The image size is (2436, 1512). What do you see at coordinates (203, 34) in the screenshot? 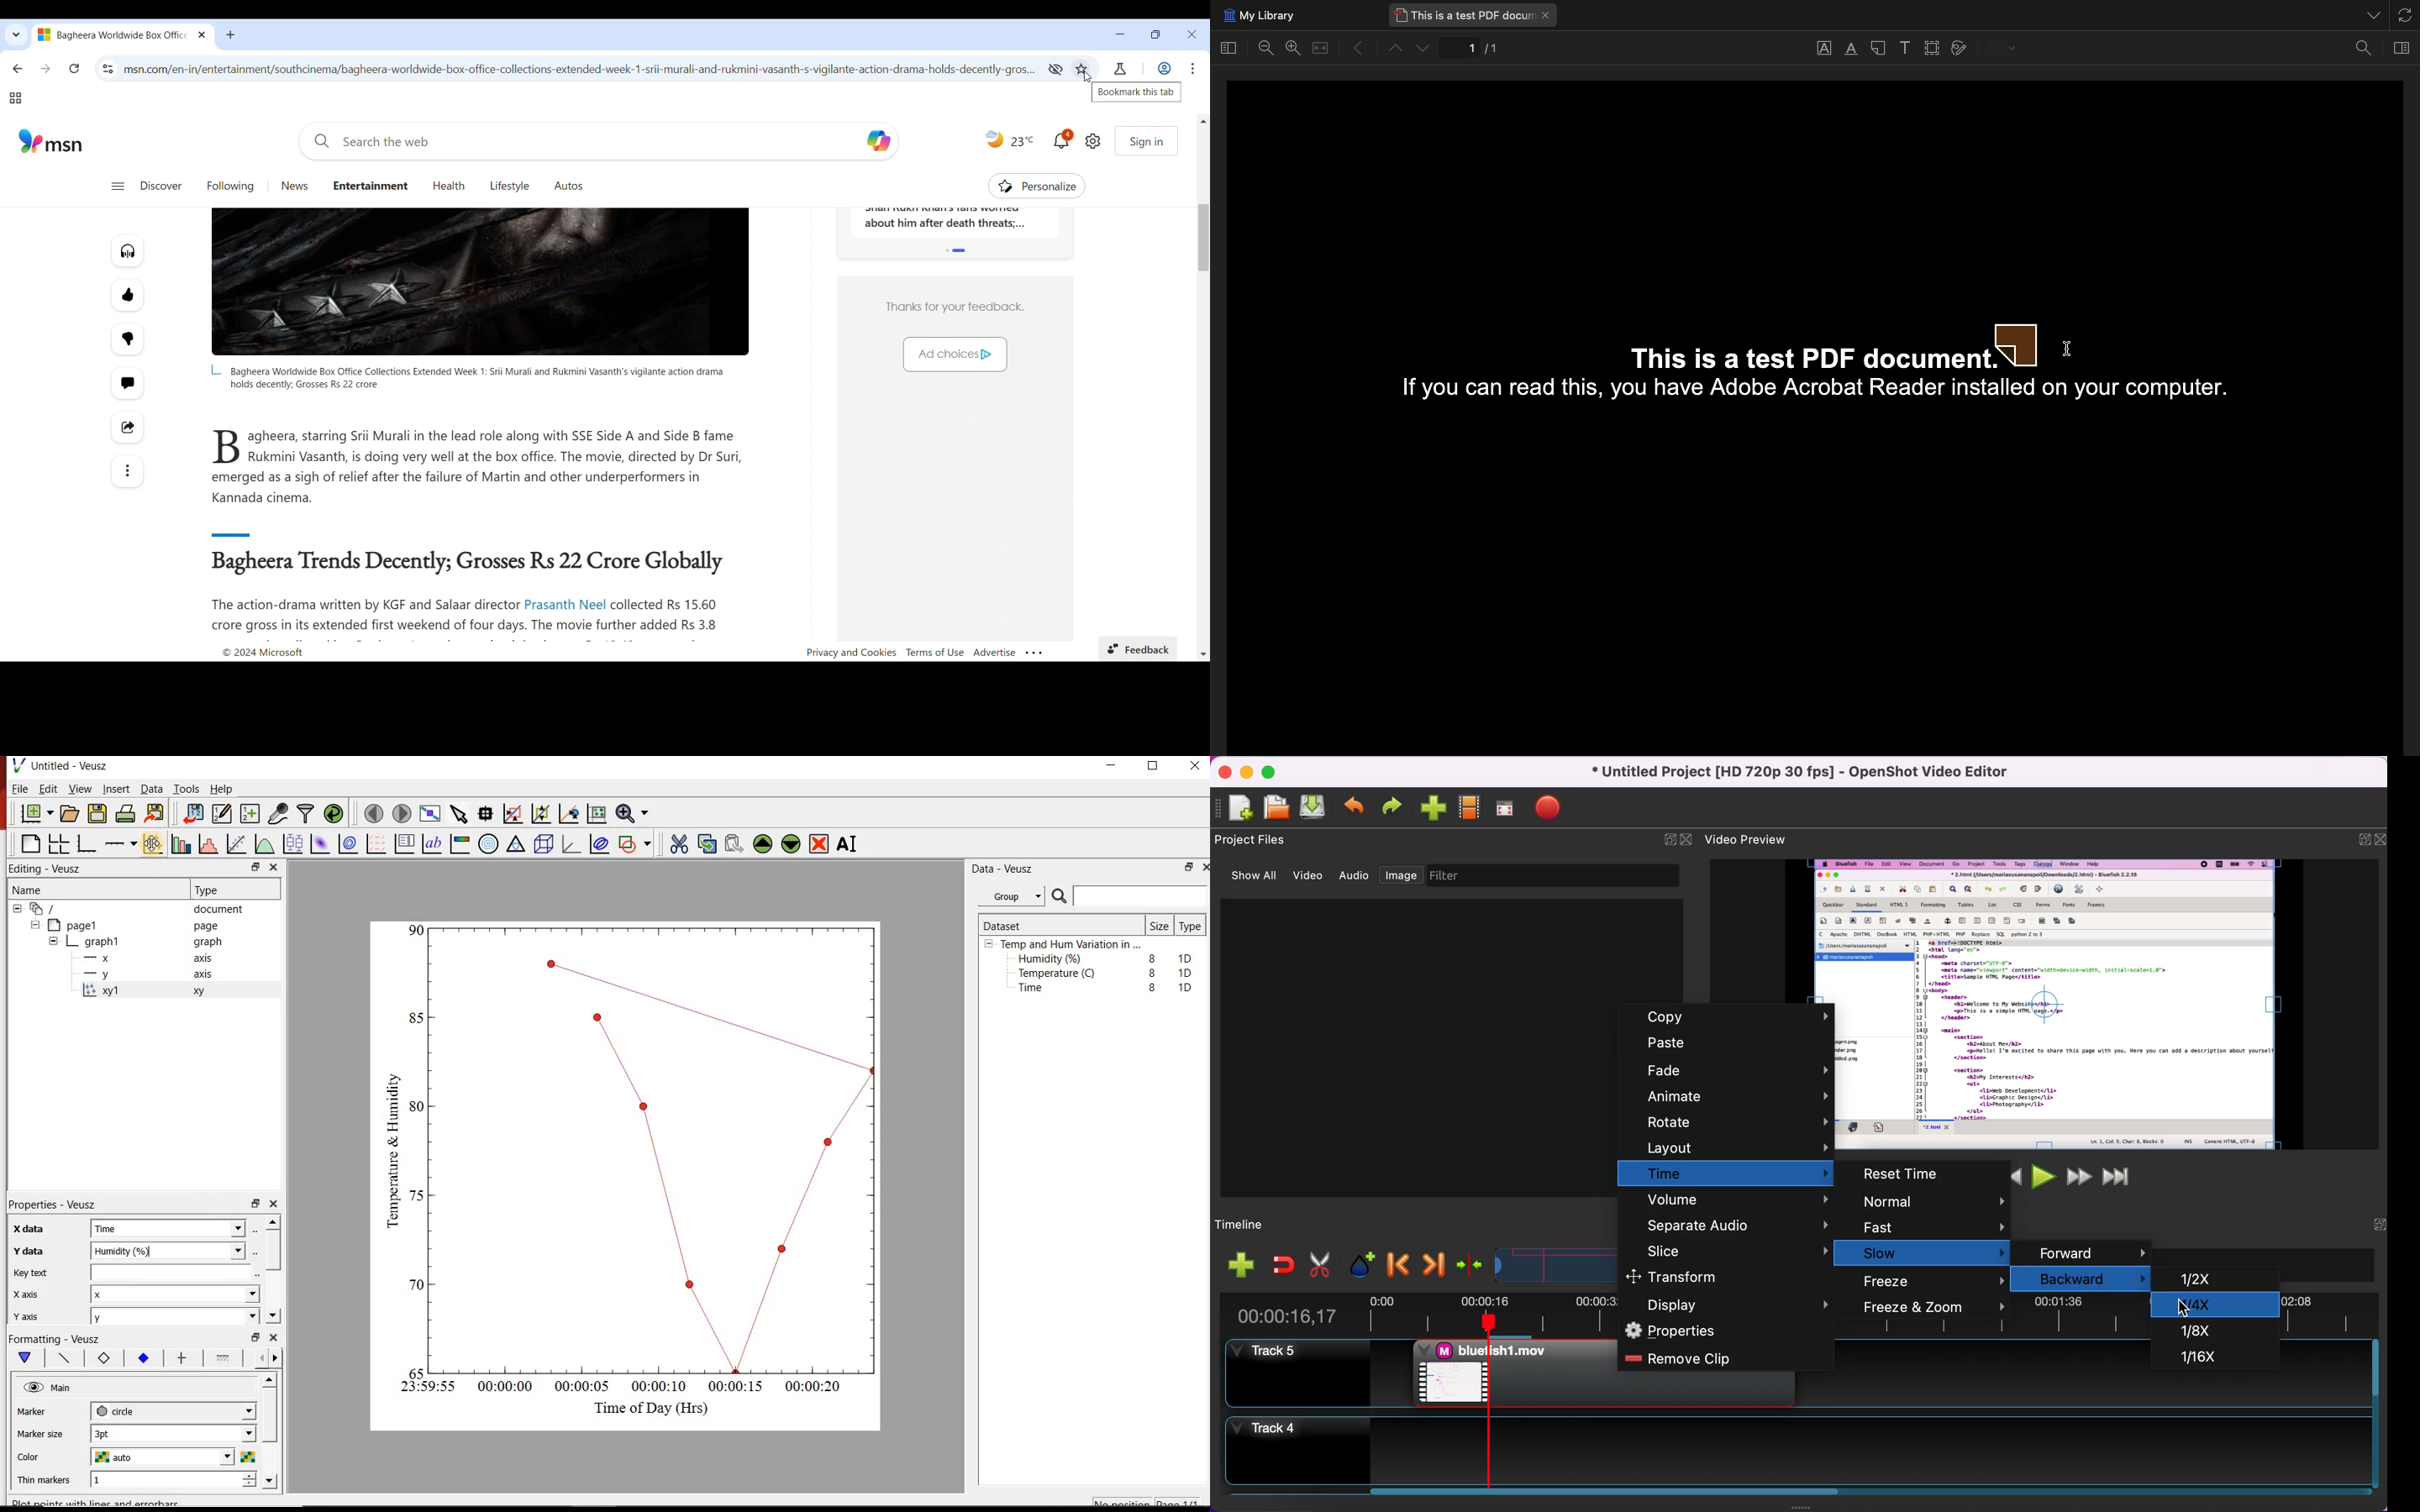
I see `Close tab` at bounding box center [203, 34].